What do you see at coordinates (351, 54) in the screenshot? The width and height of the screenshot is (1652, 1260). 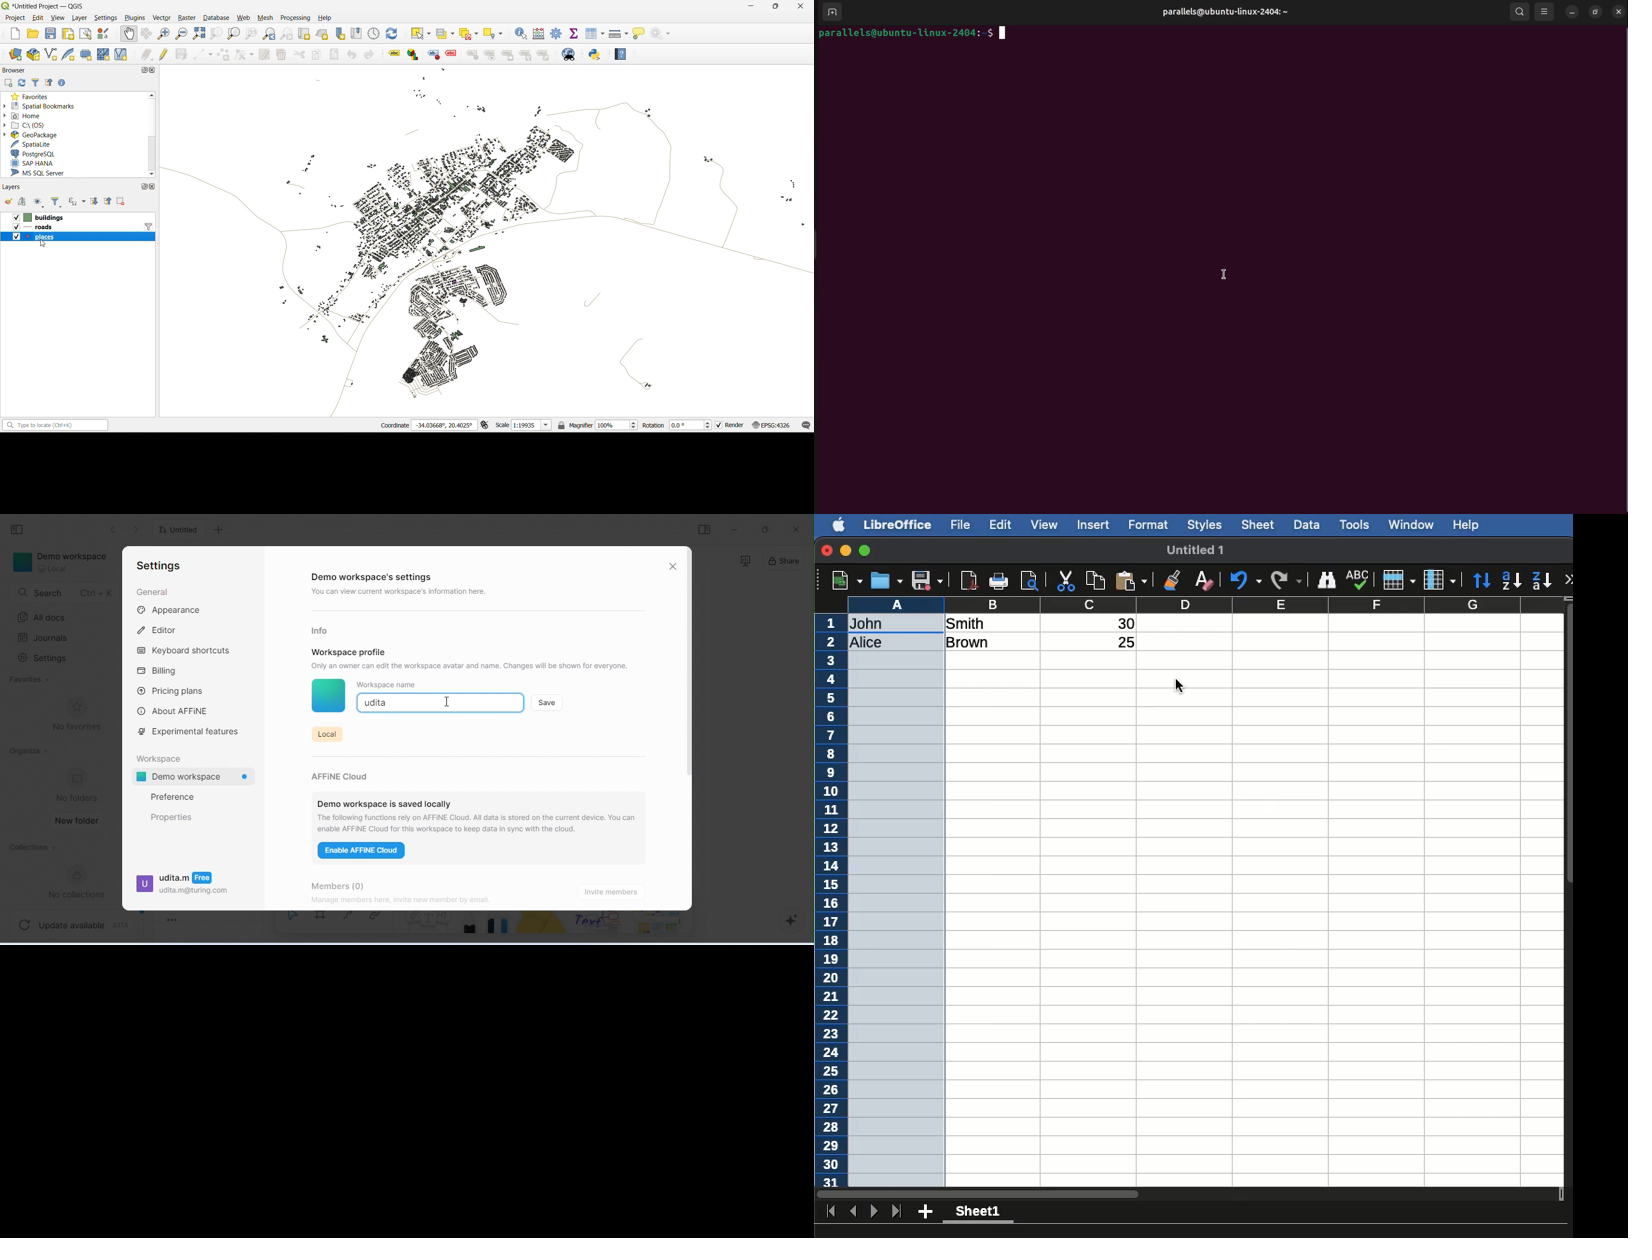 I see `undo` at bounding box center [351, 54].